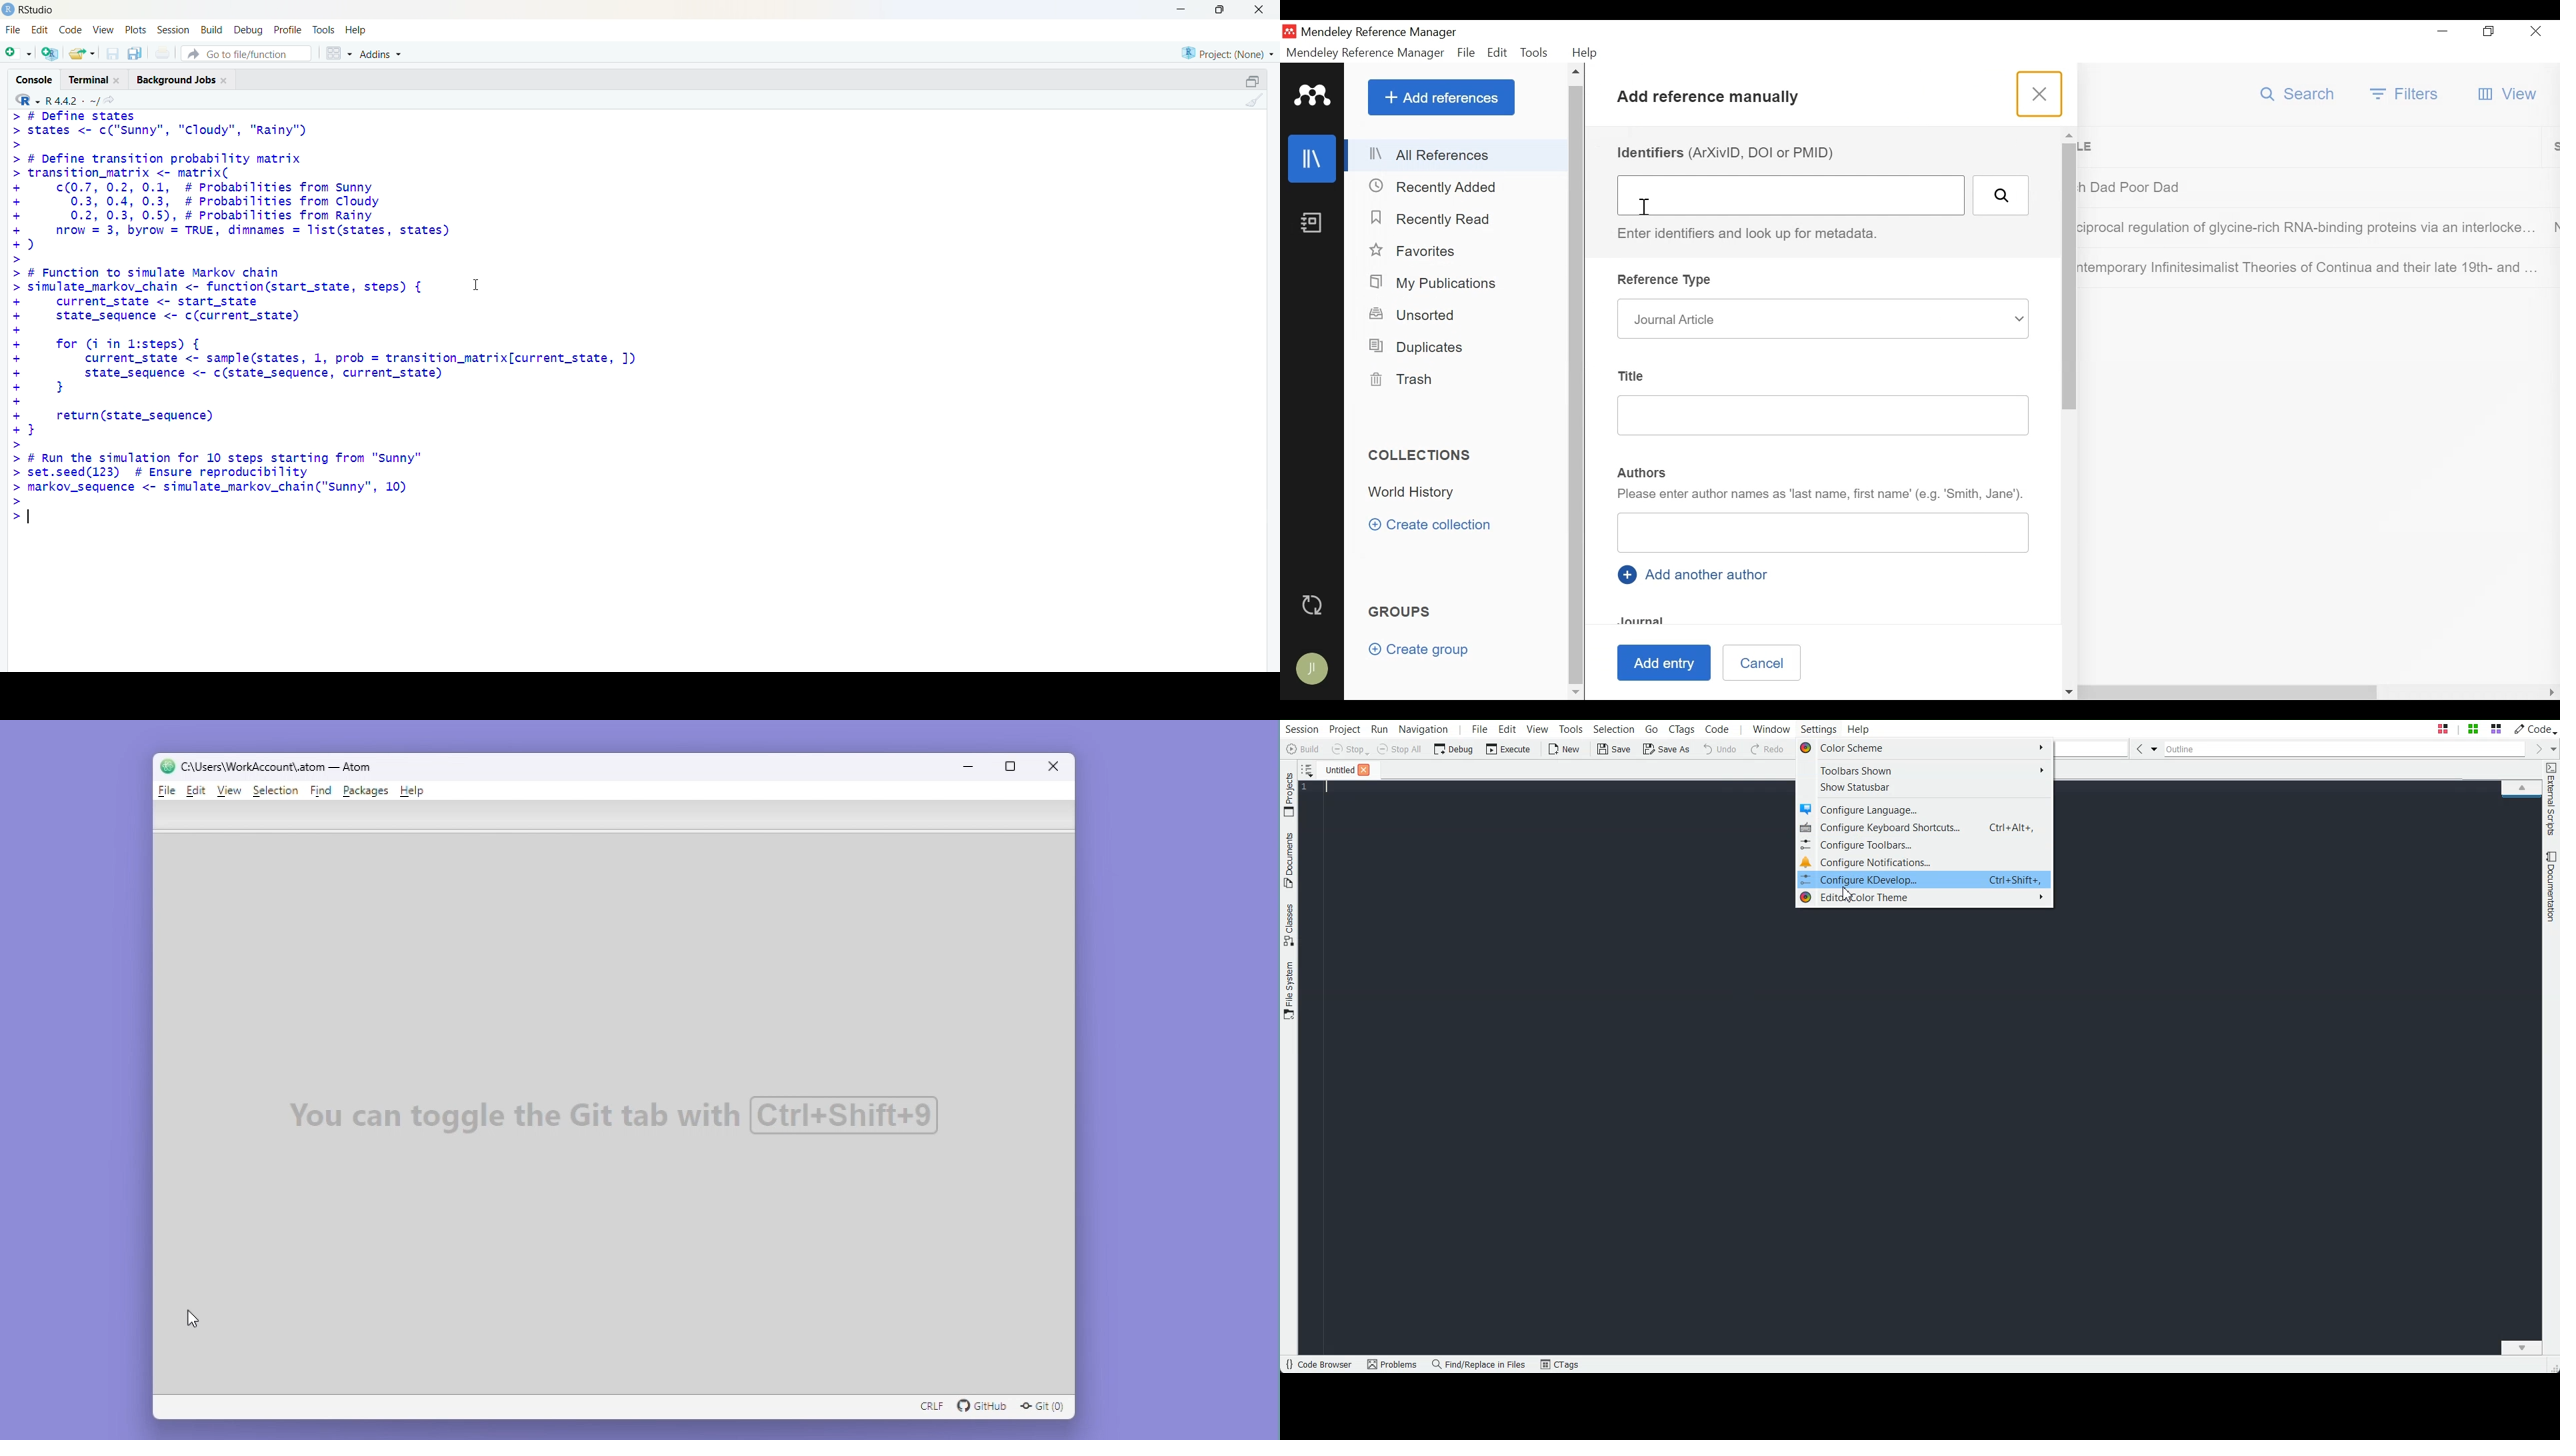 This screenshot has height=1456, width=2576. I want to click on Tools, so click(1535, 51).